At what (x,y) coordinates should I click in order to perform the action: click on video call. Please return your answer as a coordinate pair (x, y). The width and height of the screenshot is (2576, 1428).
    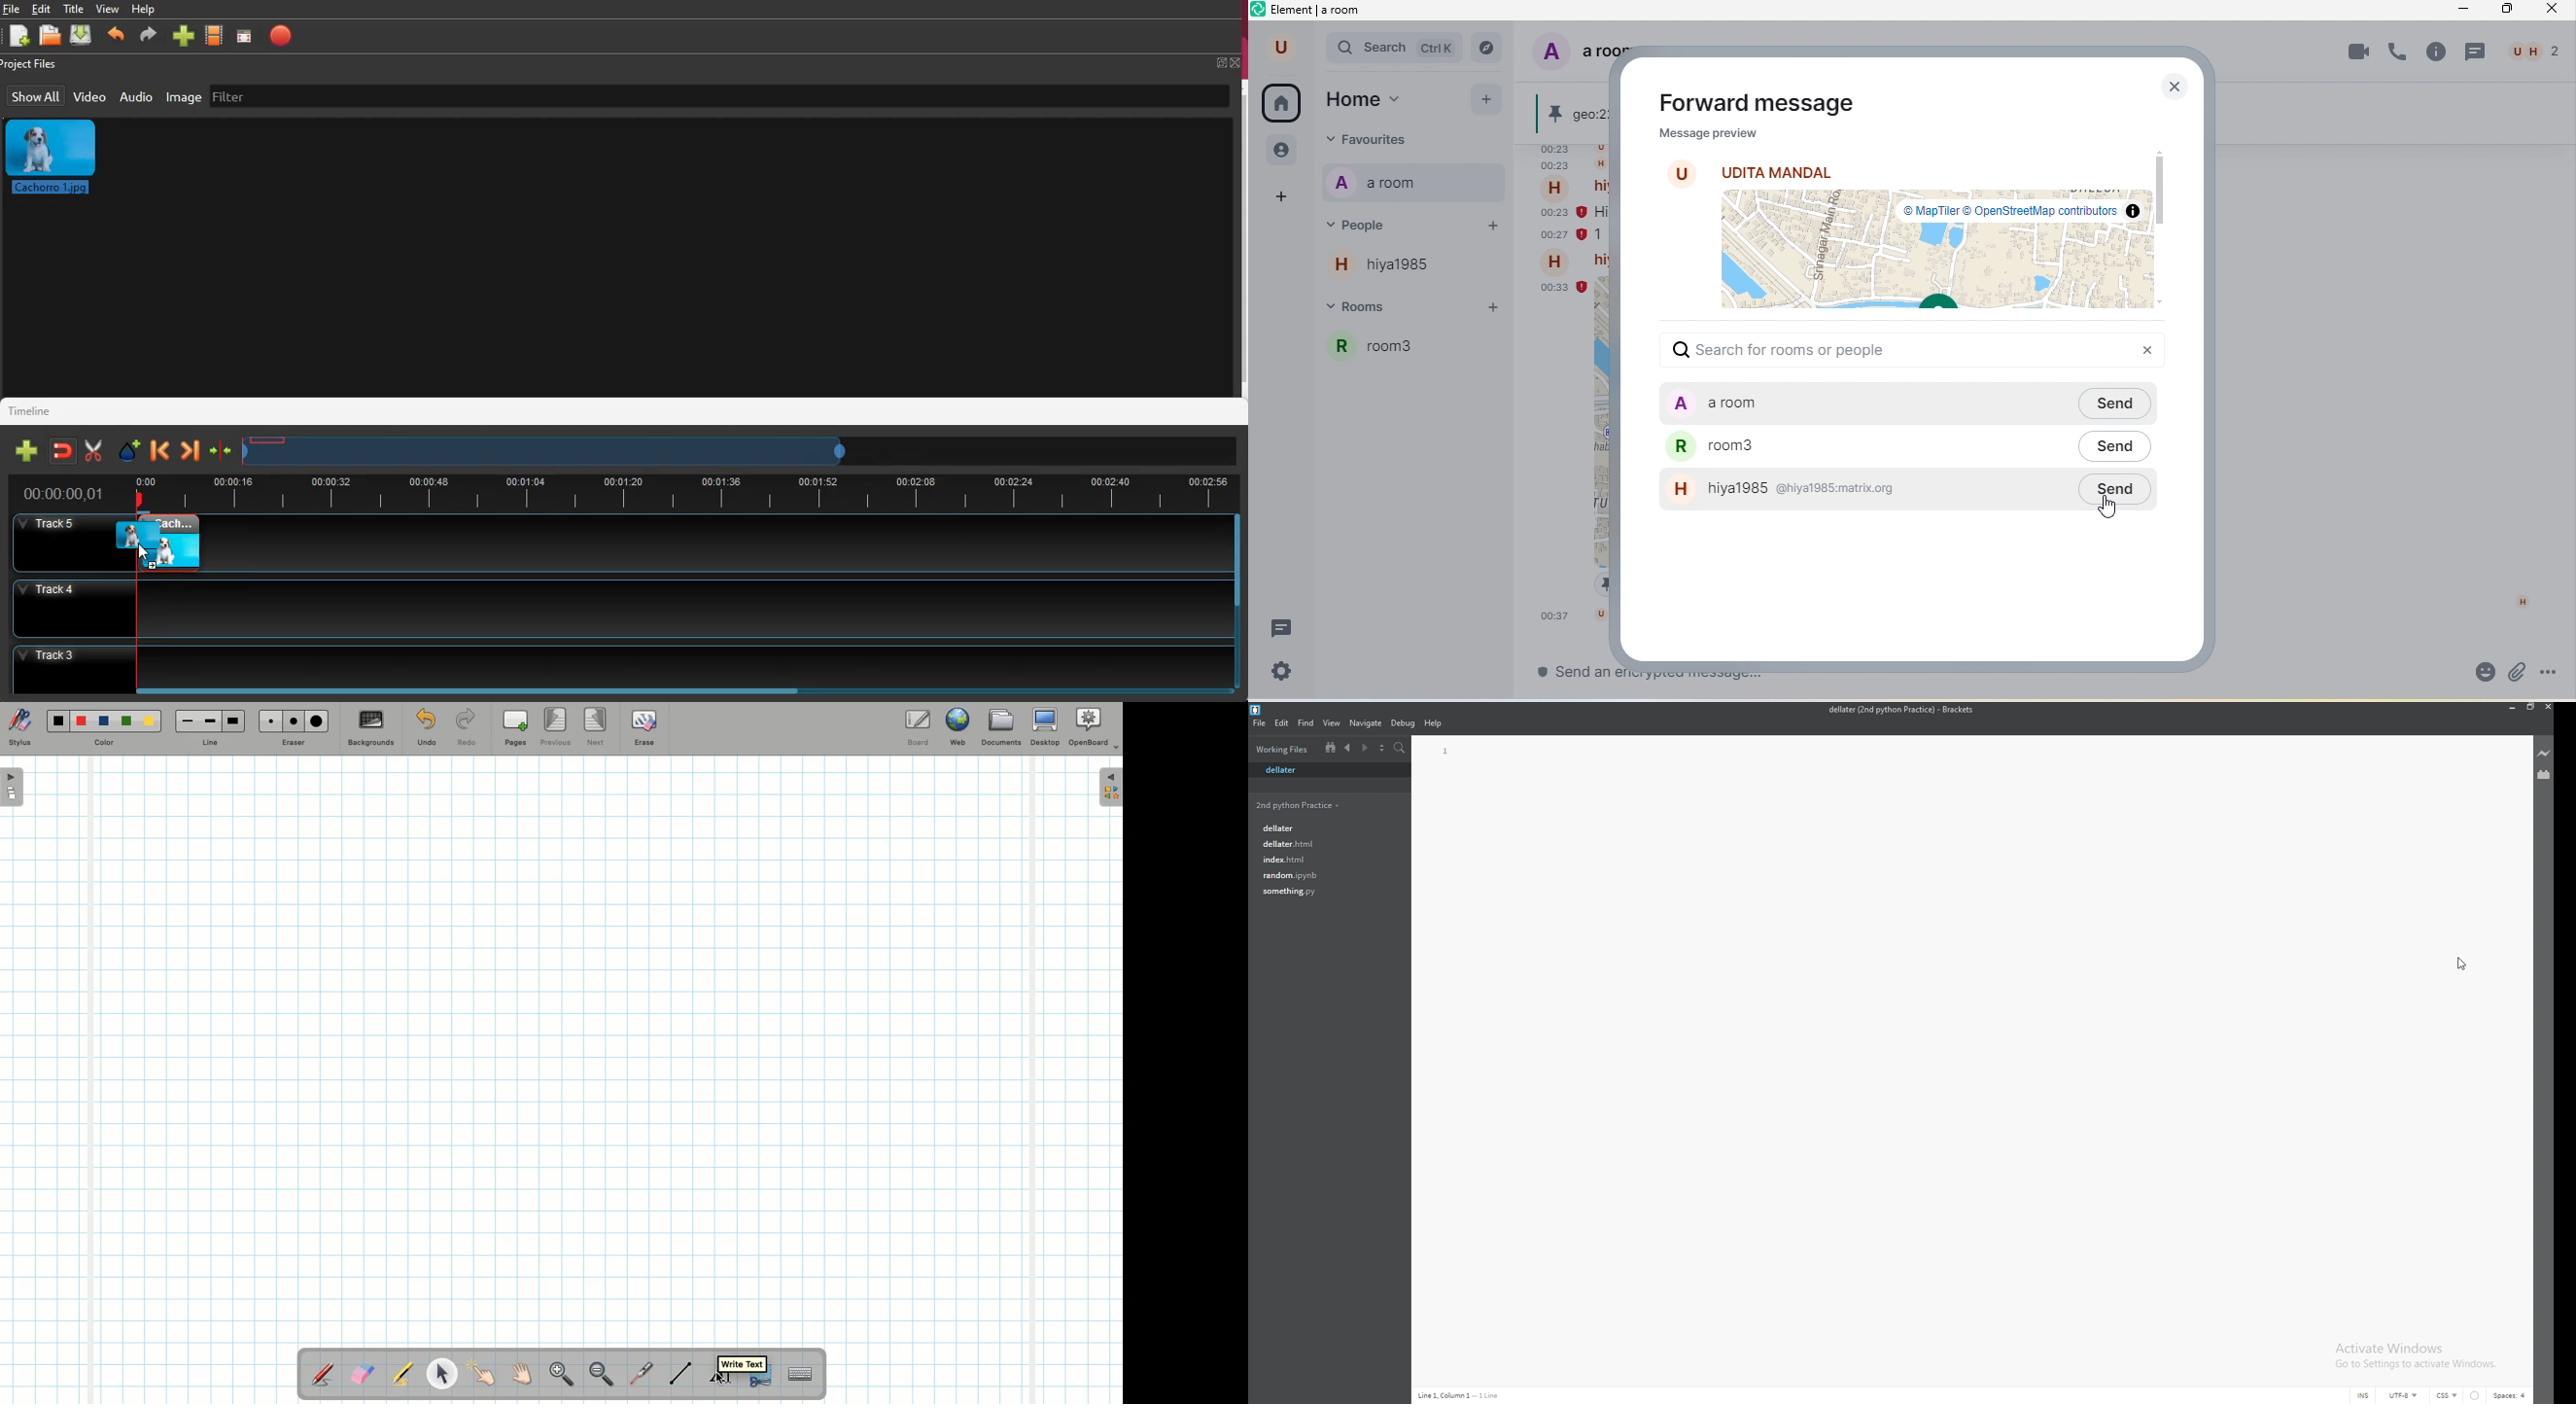
    Looking at the image, I should click on (2356, 53).